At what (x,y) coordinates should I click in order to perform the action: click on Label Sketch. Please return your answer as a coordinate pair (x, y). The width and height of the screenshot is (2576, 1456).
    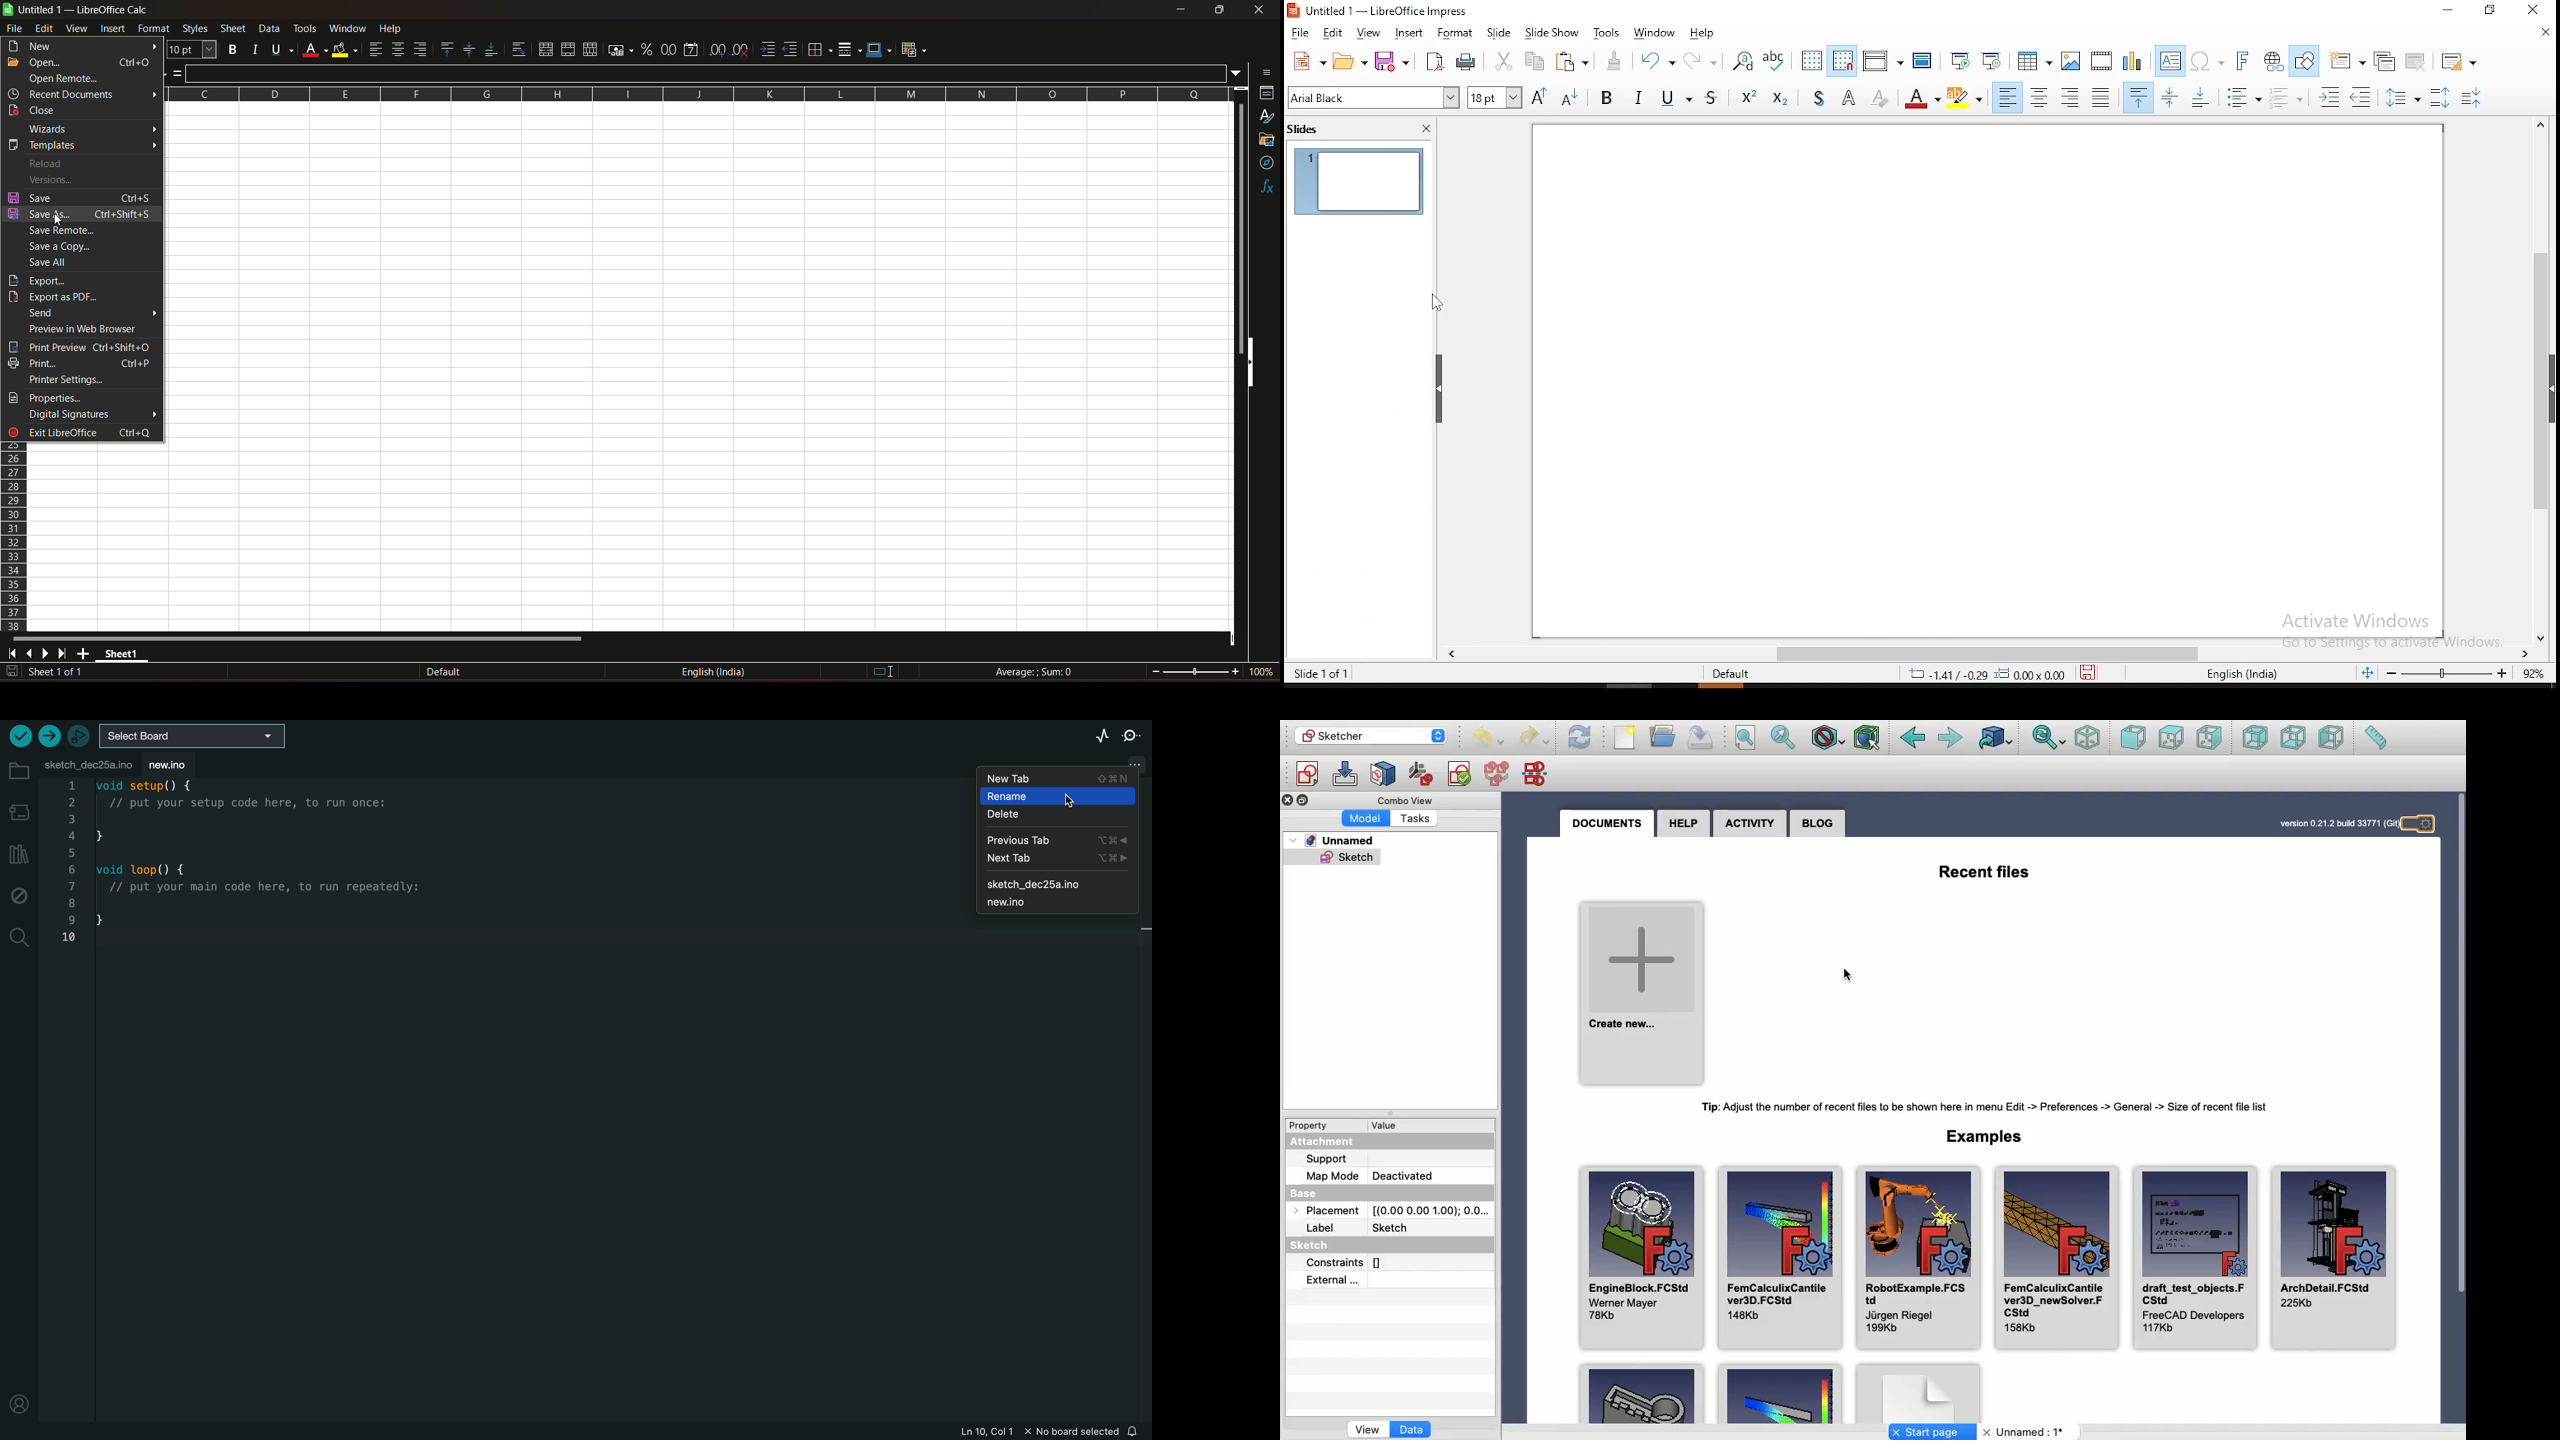
    Looking at the image, I should click on (1366, 1228).